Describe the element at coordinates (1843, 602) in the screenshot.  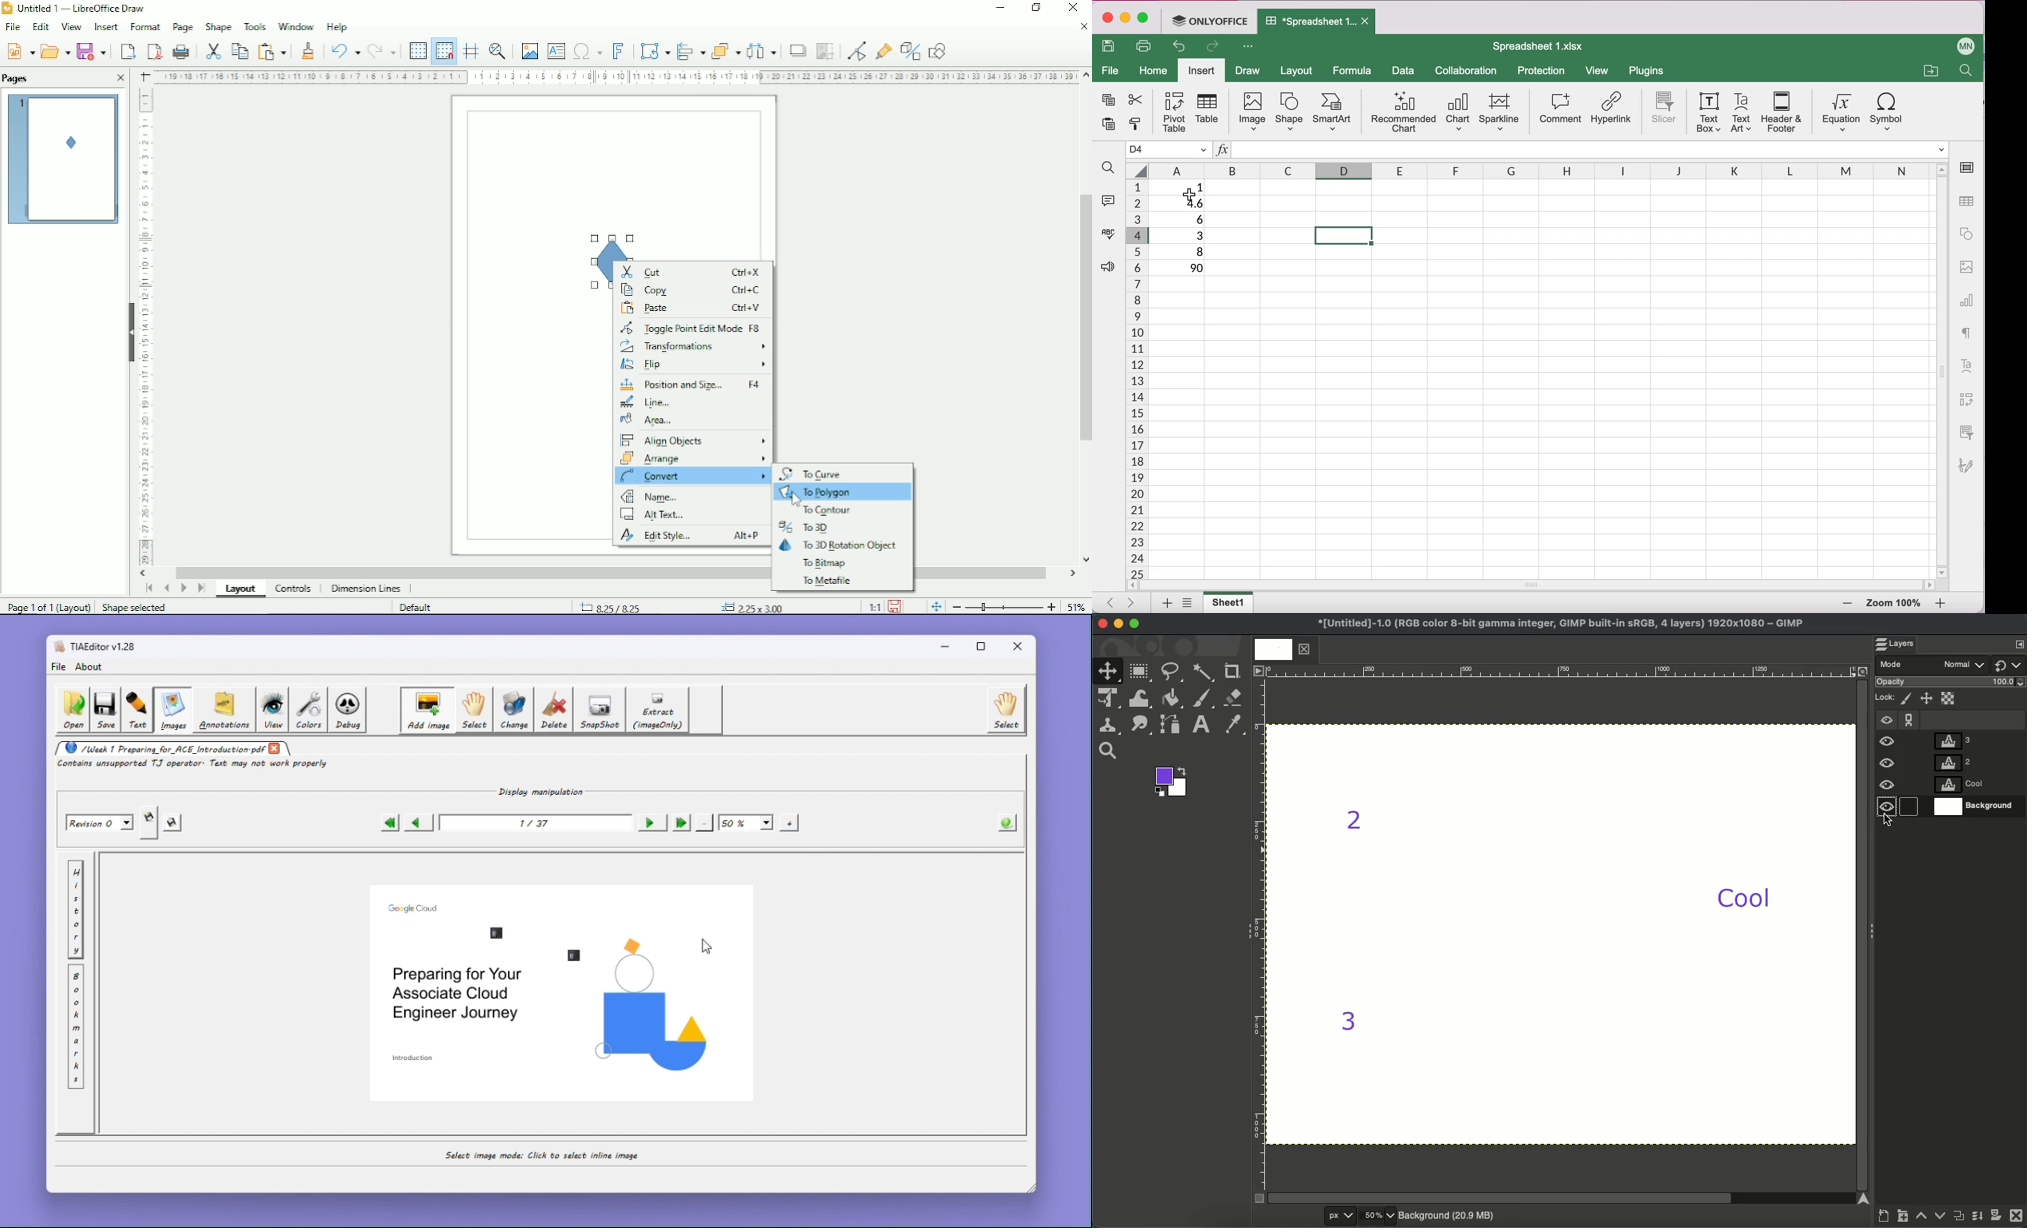
I see `zoom out` at that location.